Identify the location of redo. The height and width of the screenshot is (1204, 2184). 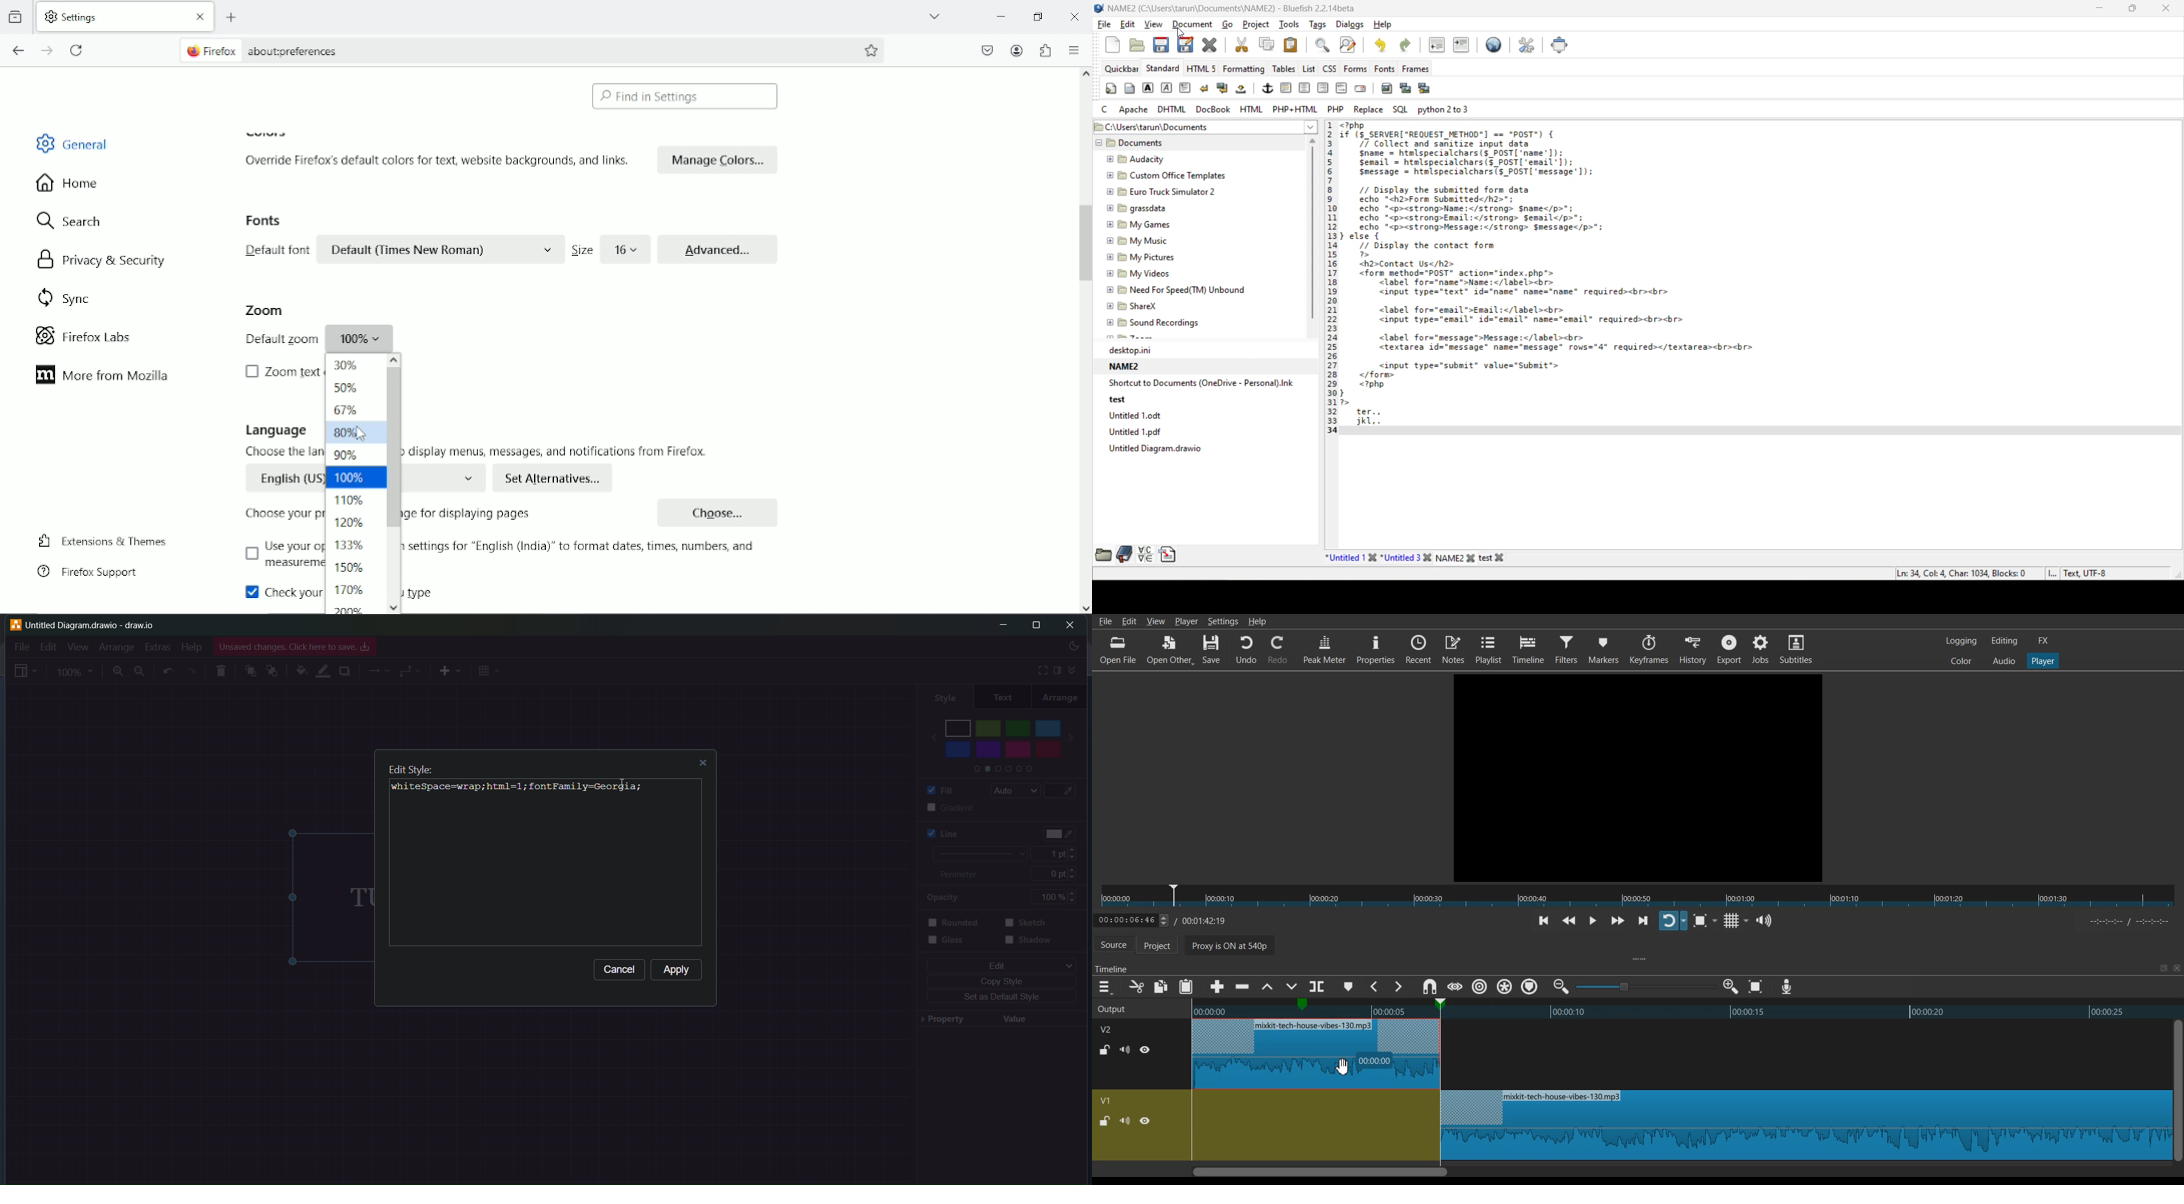
(191, 671).